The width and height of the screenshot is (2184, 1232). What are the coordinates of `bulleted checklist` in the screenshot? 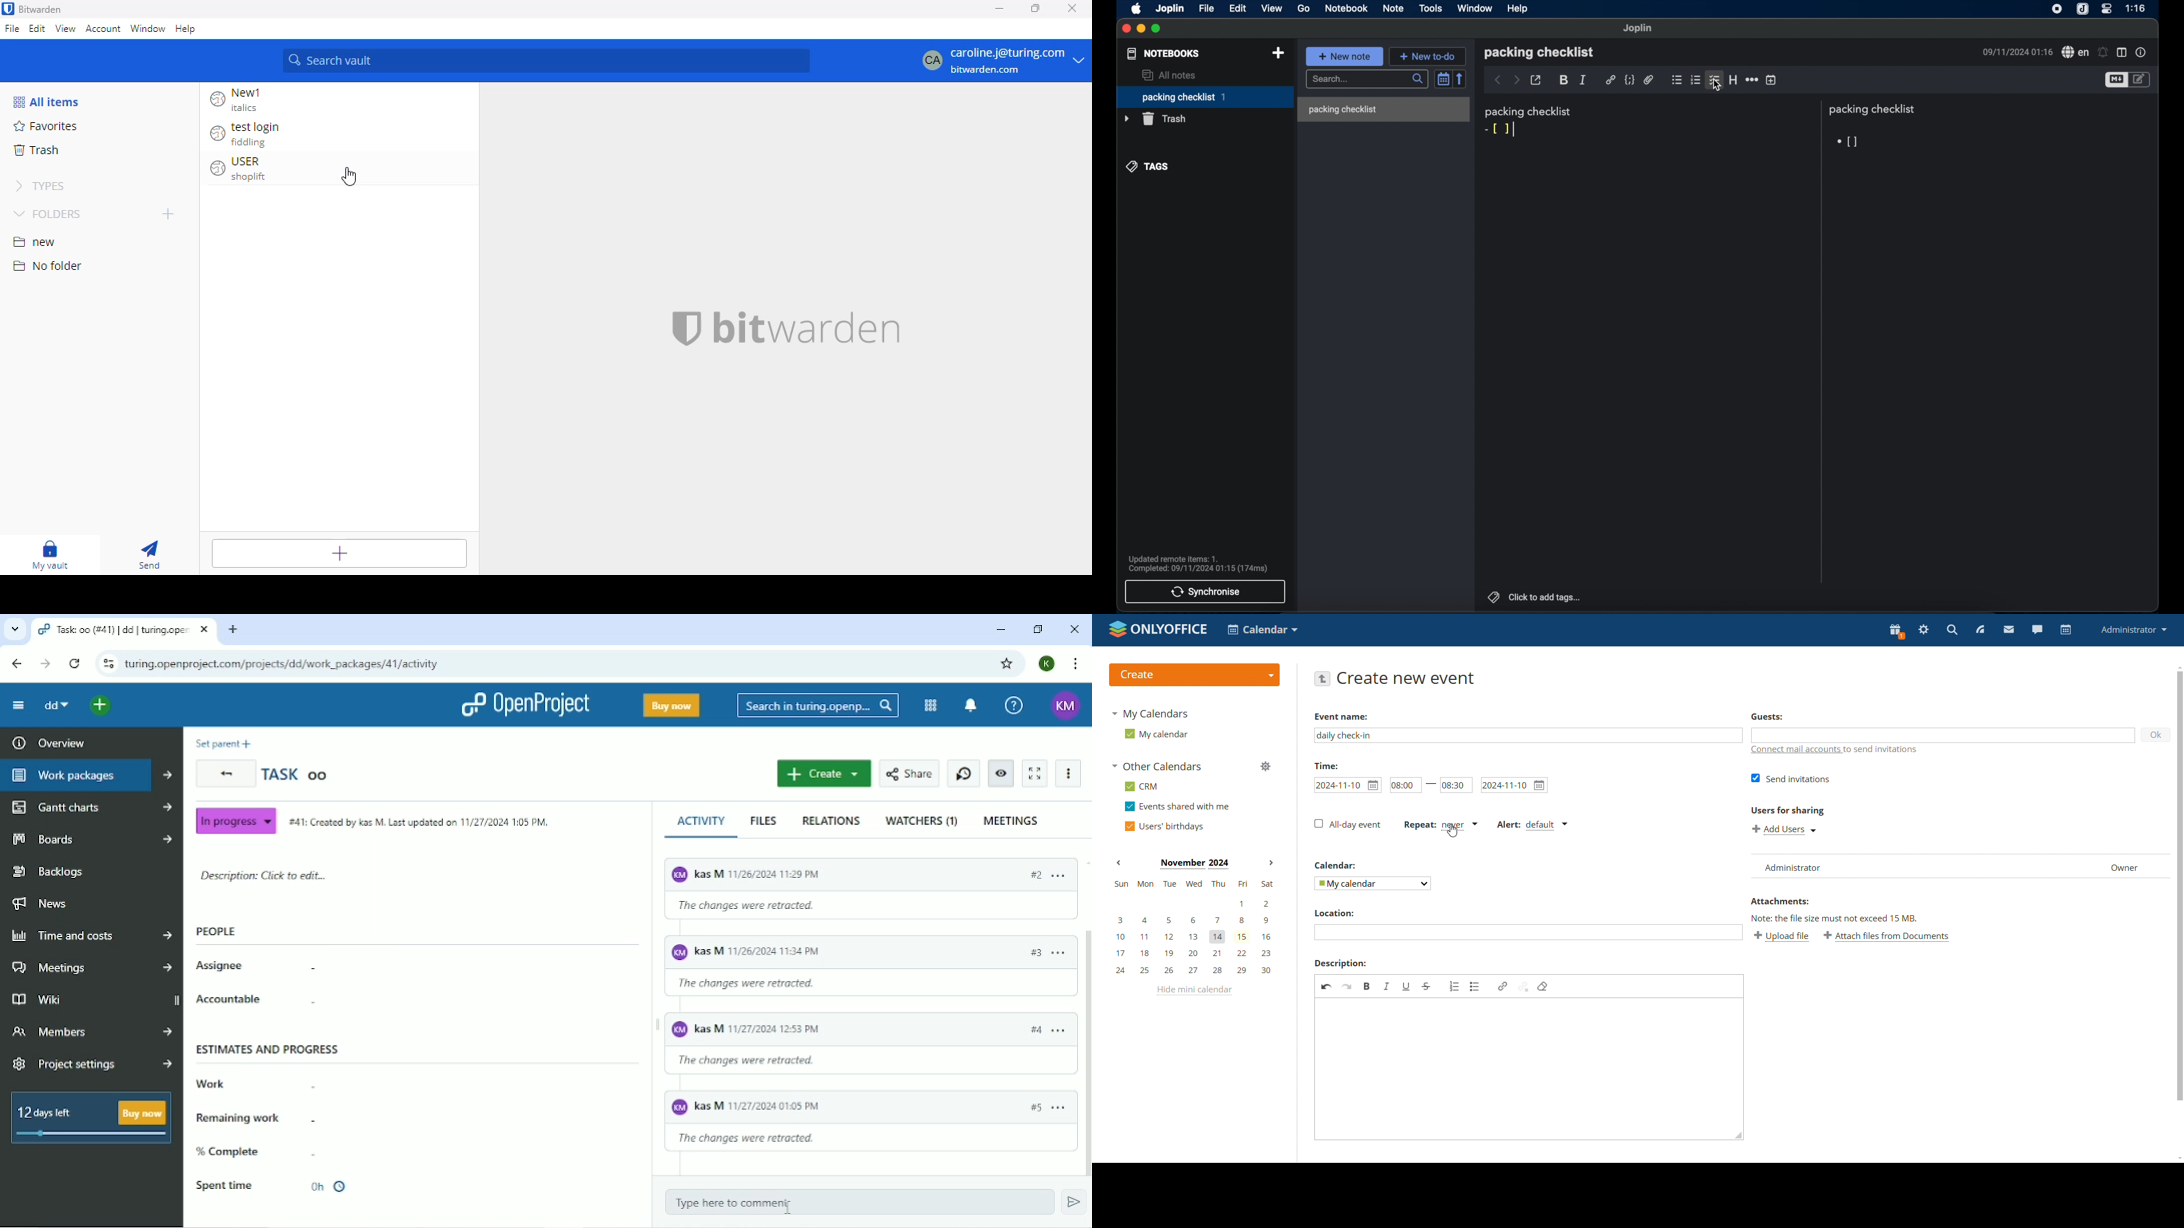 It's located at (1715, 81).